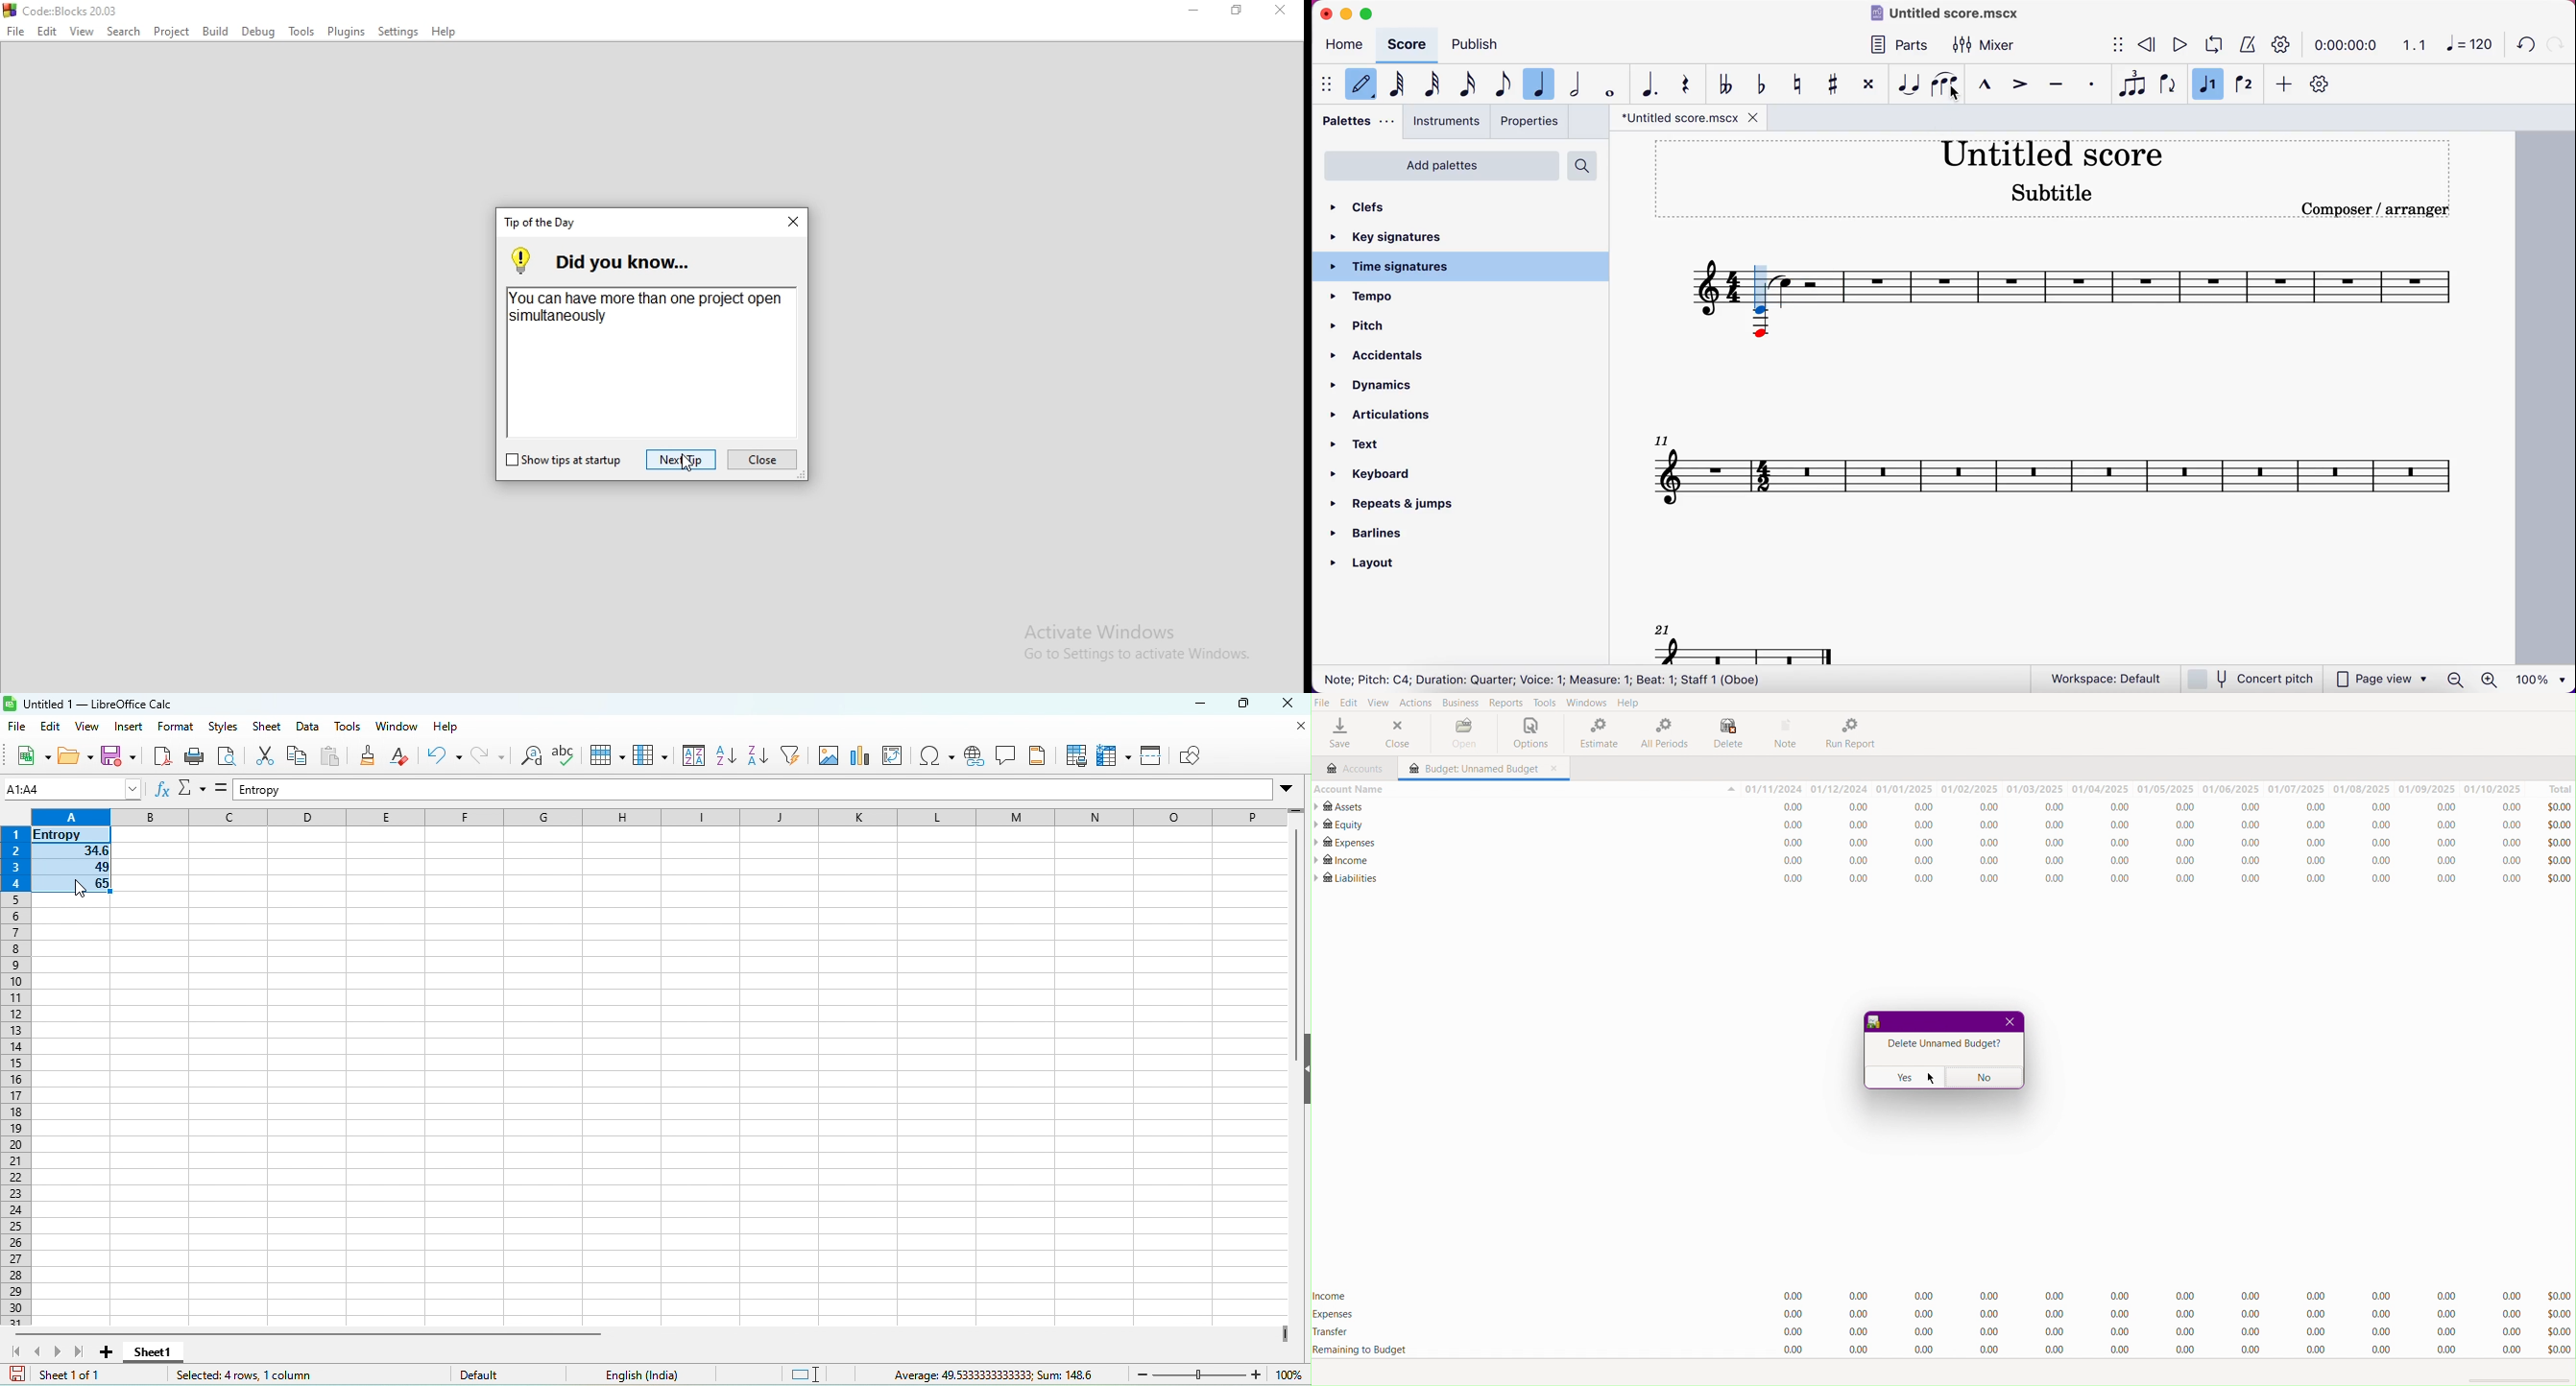  I want to click on next tip, so click(681, 459).